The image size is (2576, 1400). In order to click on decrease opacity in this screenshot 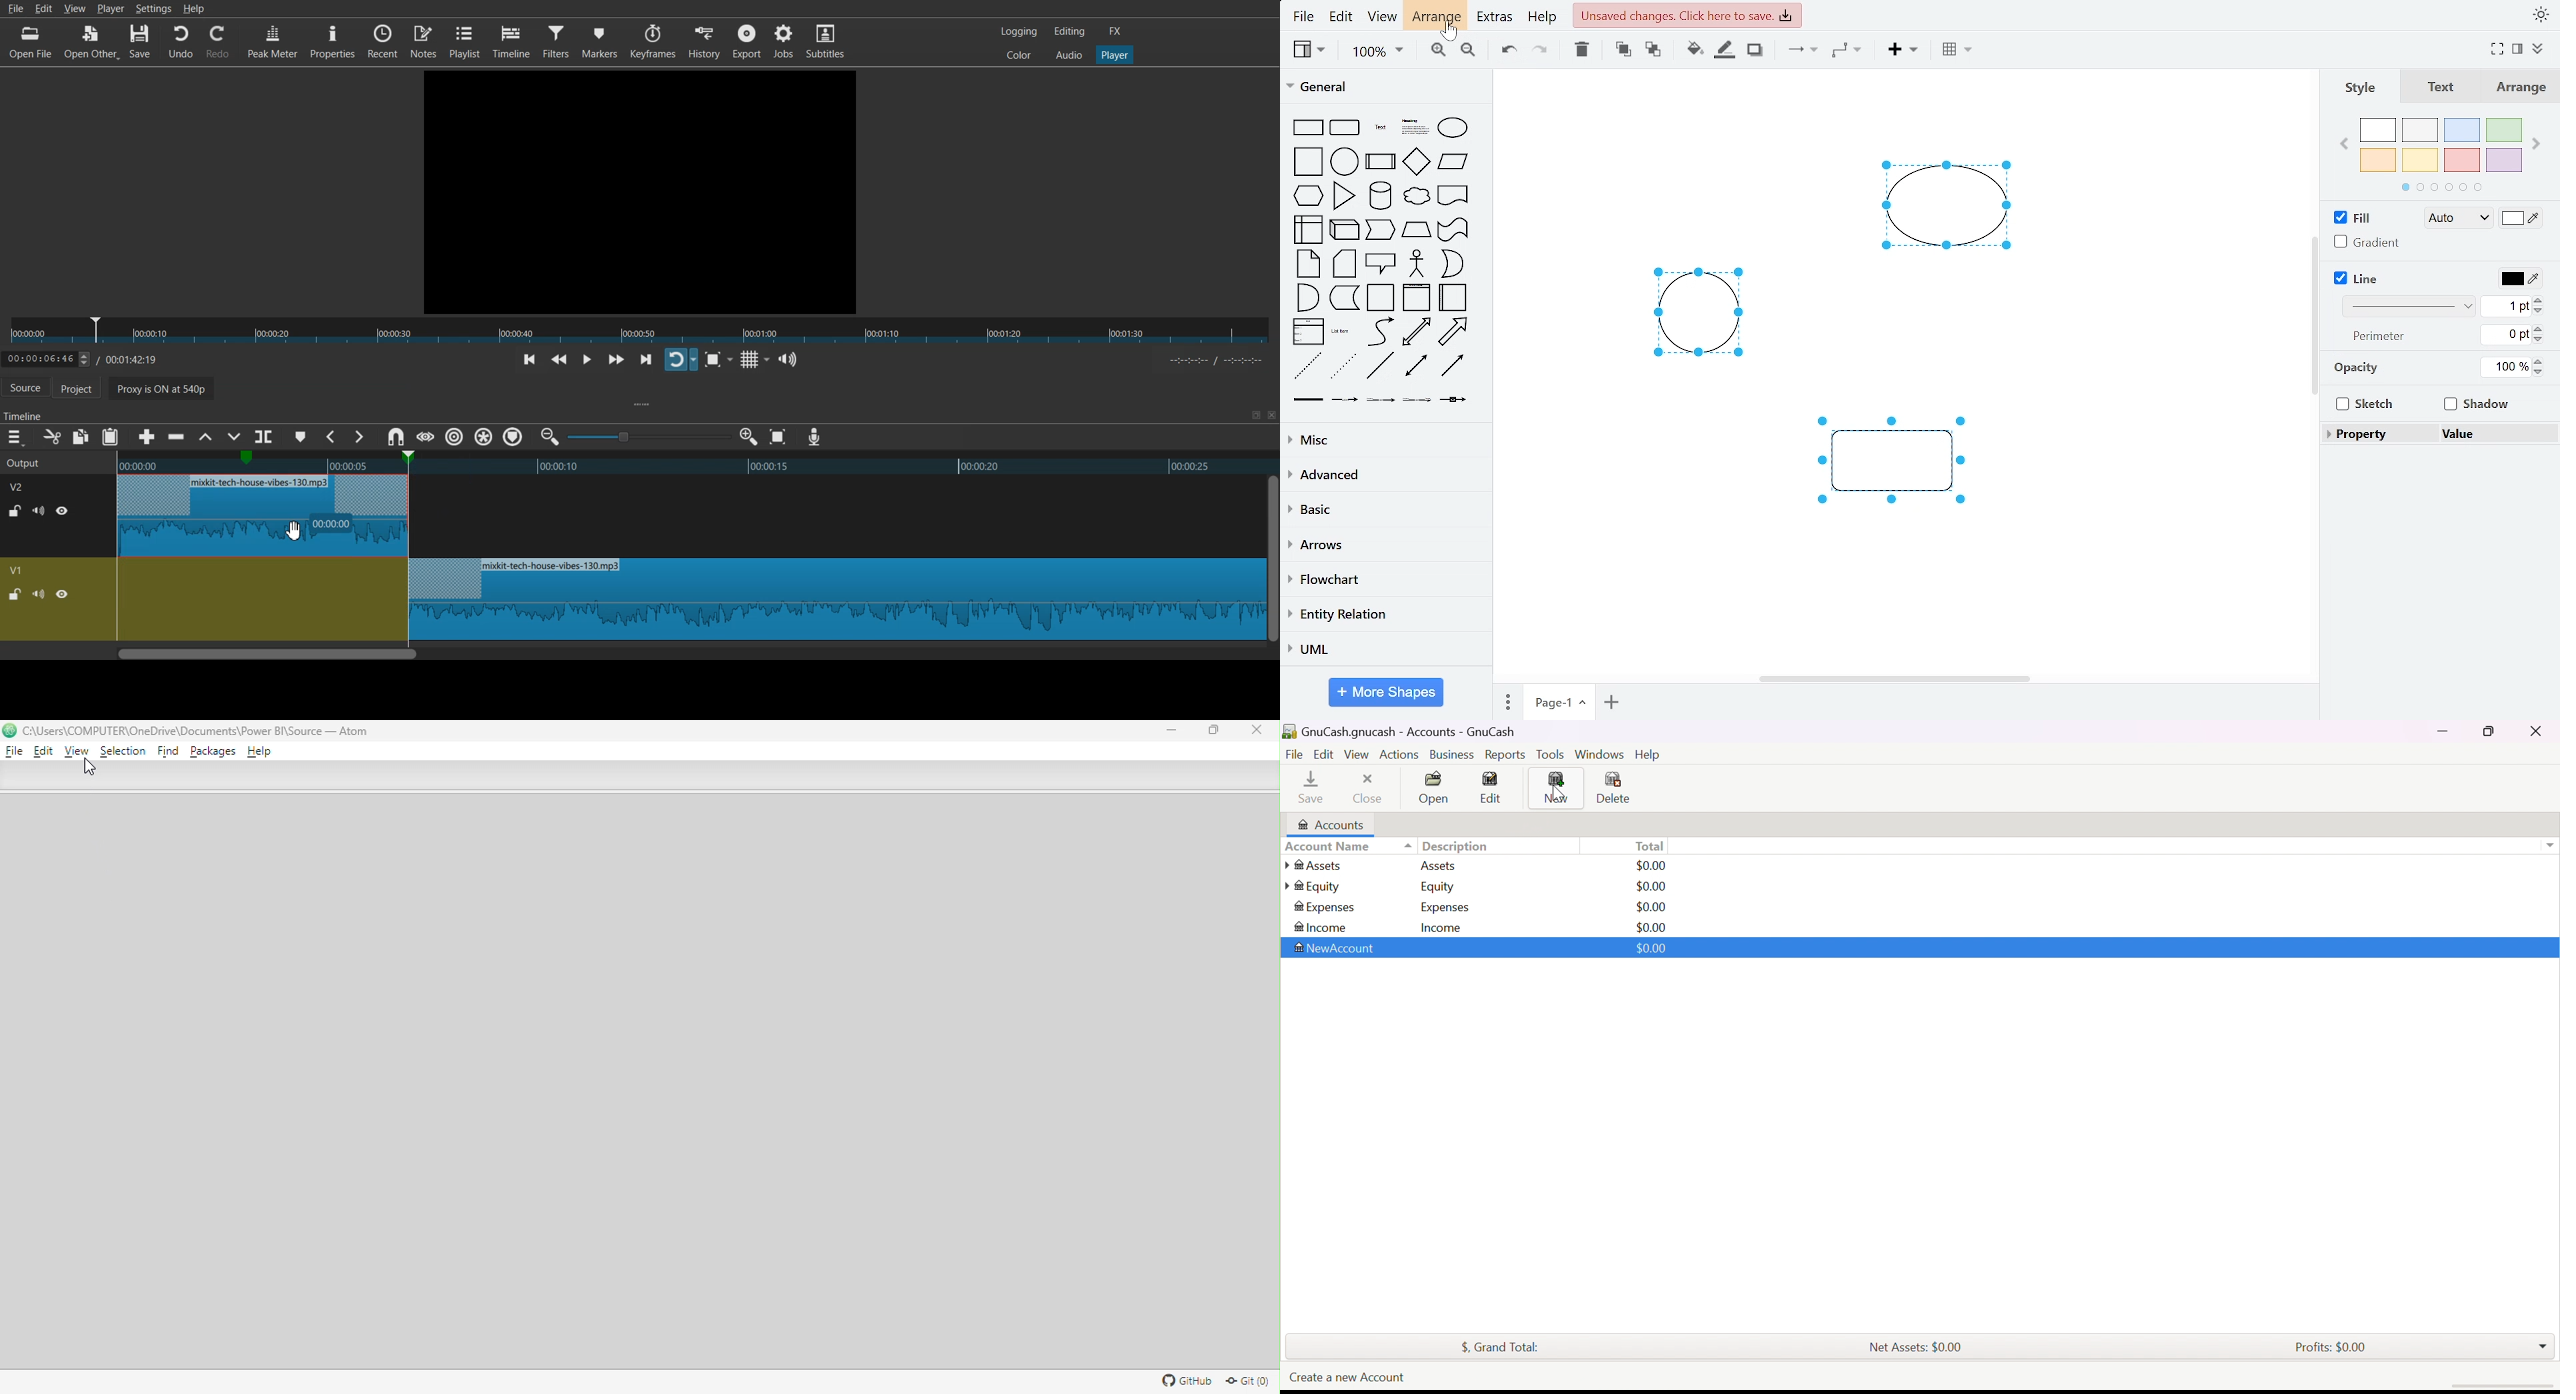, I will do `click(2539, 372)`.